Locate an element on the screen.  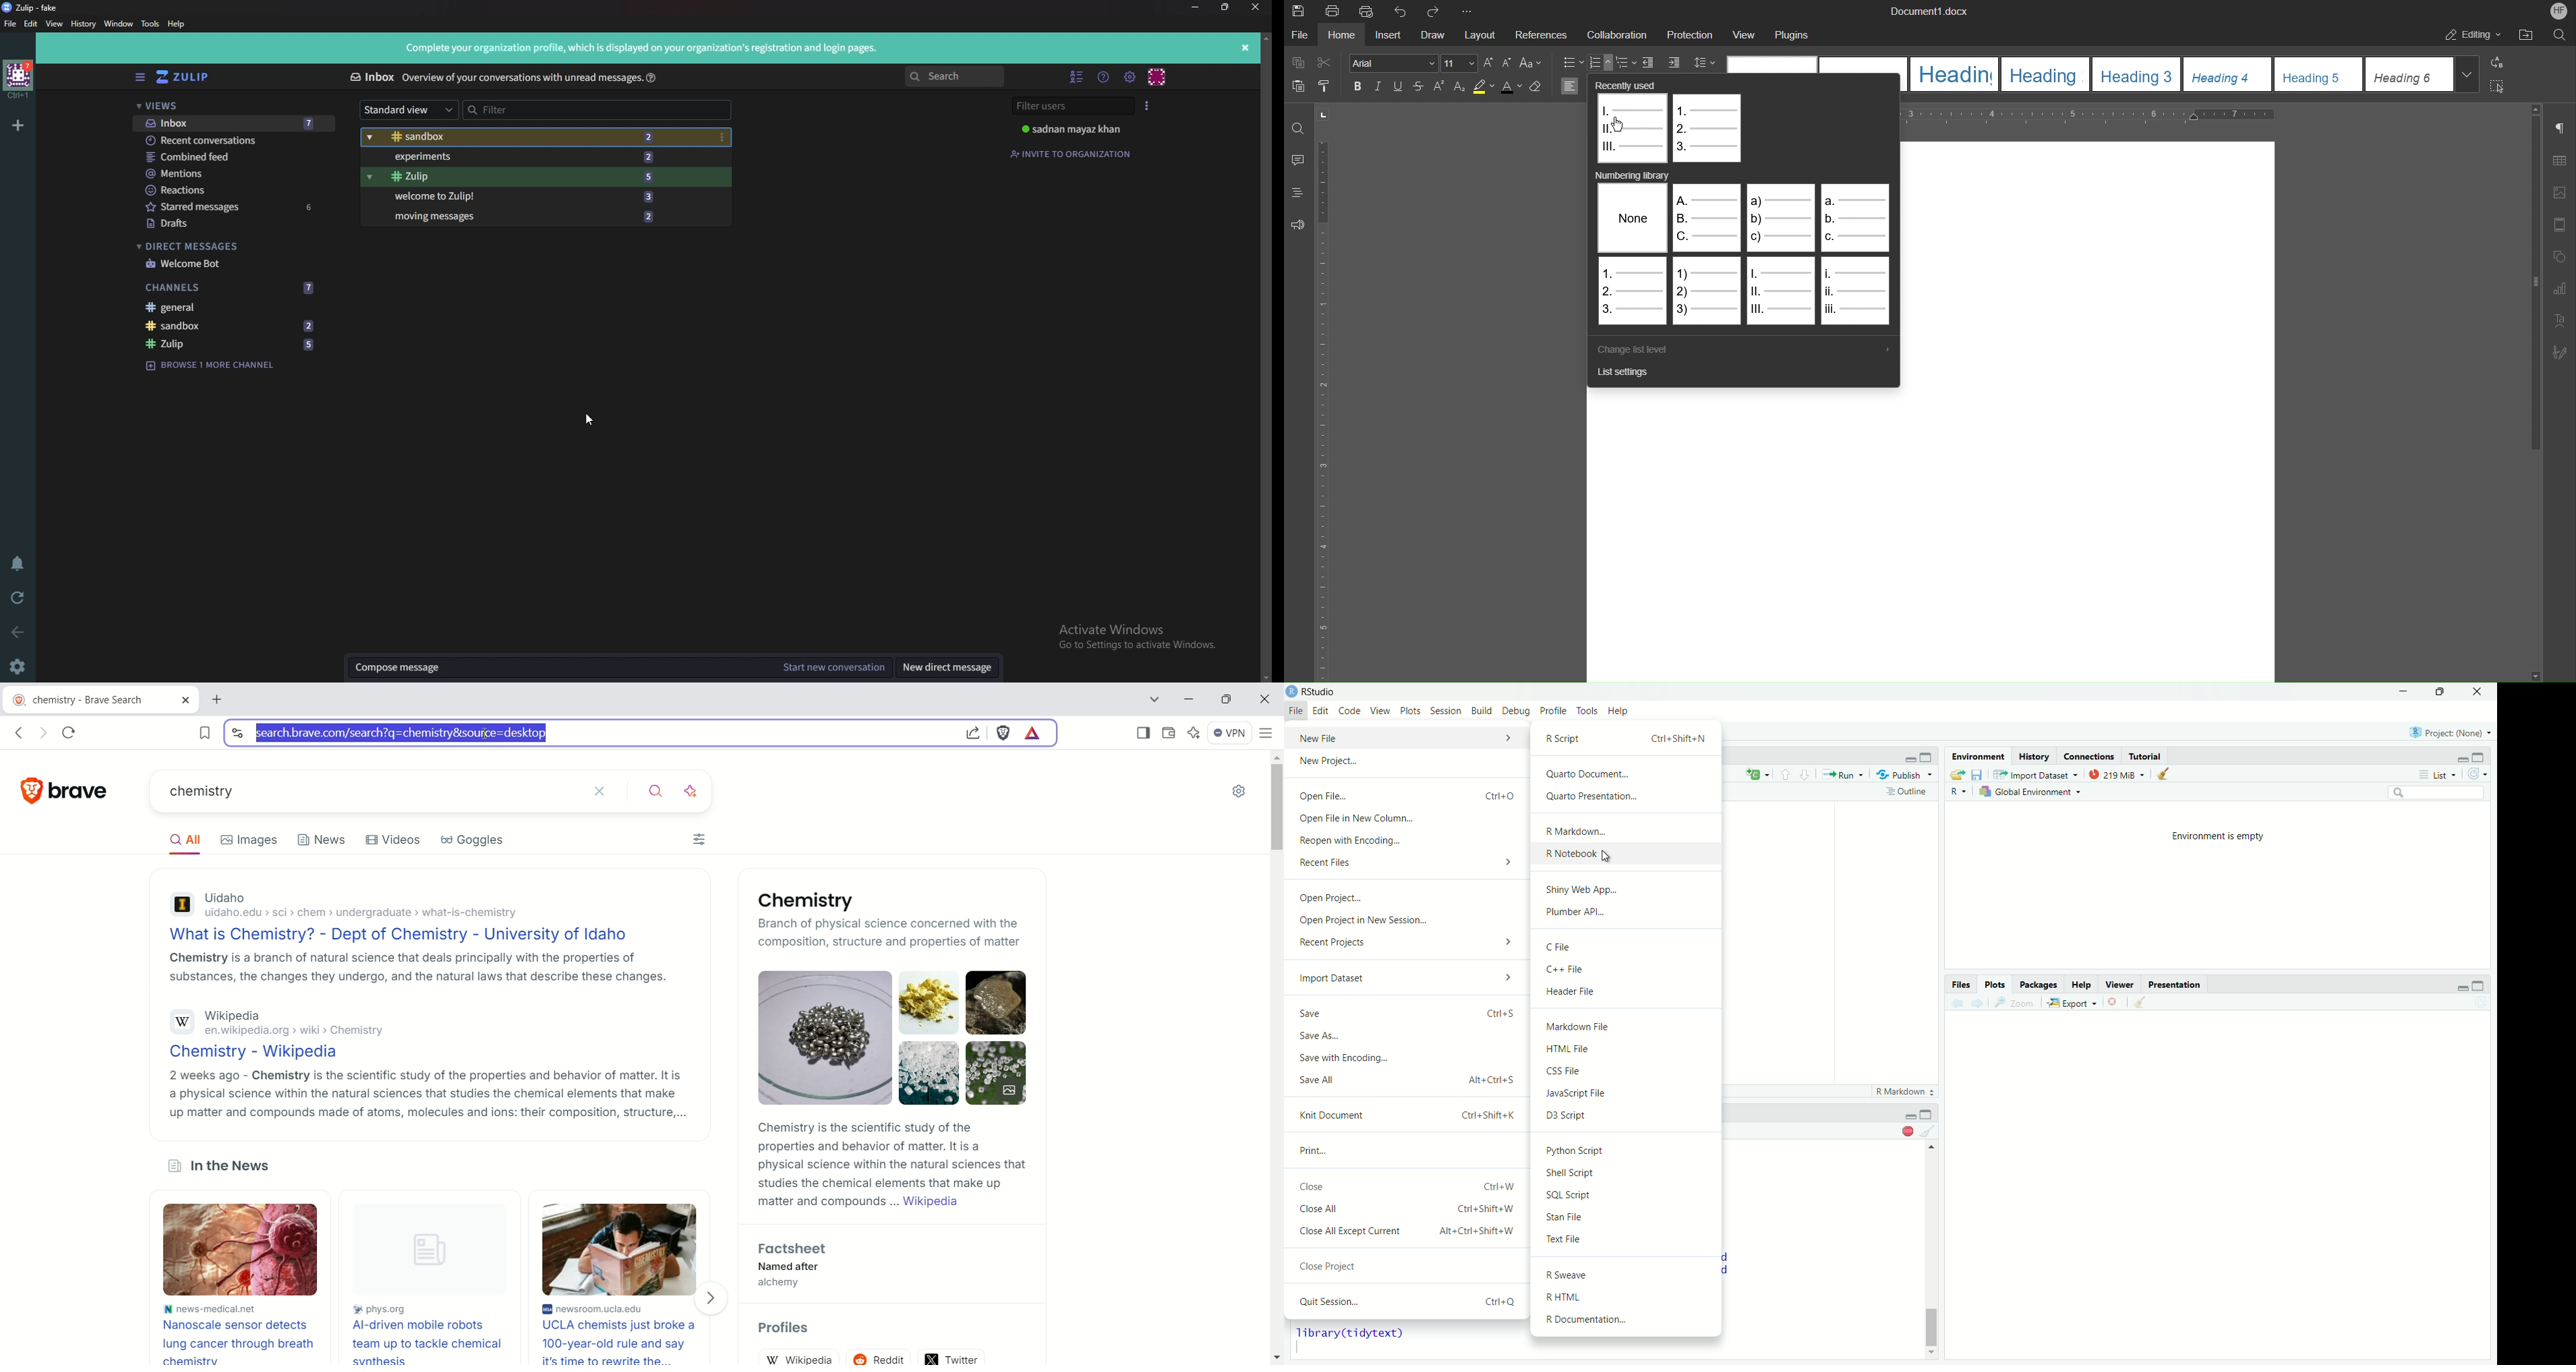
Knit Document is located at coordinates (1407, 1114).